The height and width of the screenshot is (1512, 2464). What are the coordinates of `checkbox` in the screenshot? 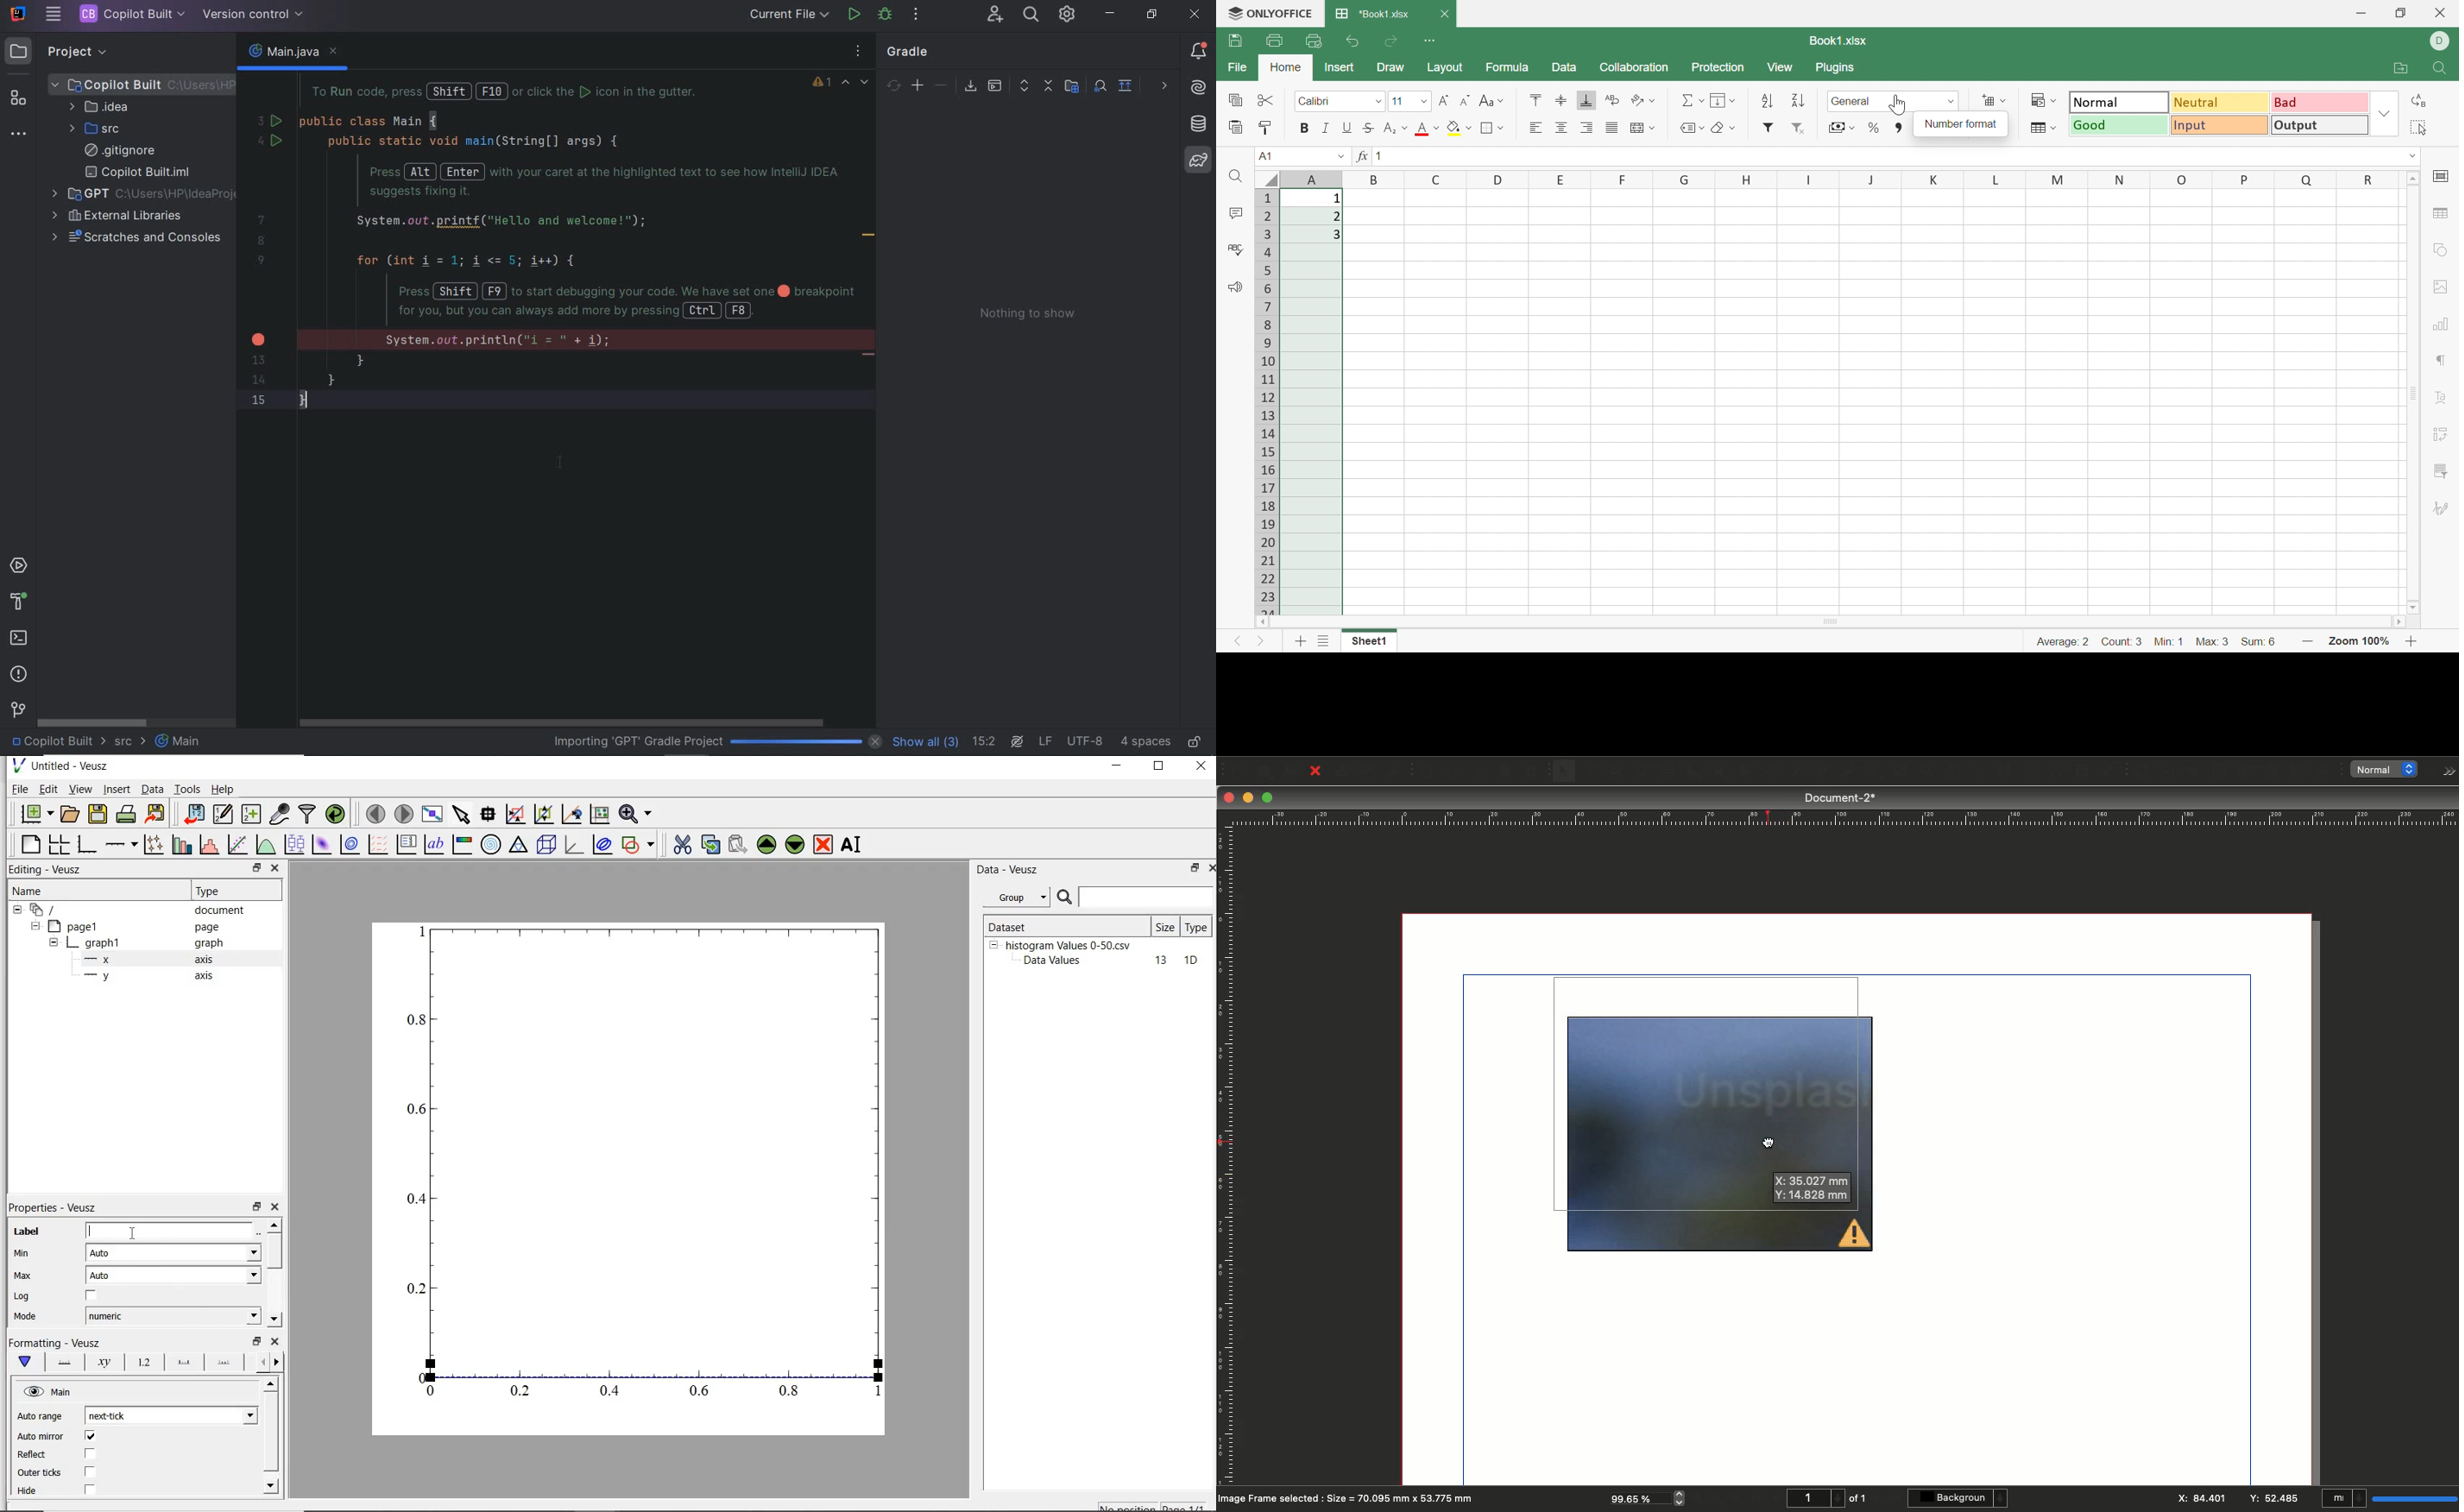 It's located at (90, 1454).